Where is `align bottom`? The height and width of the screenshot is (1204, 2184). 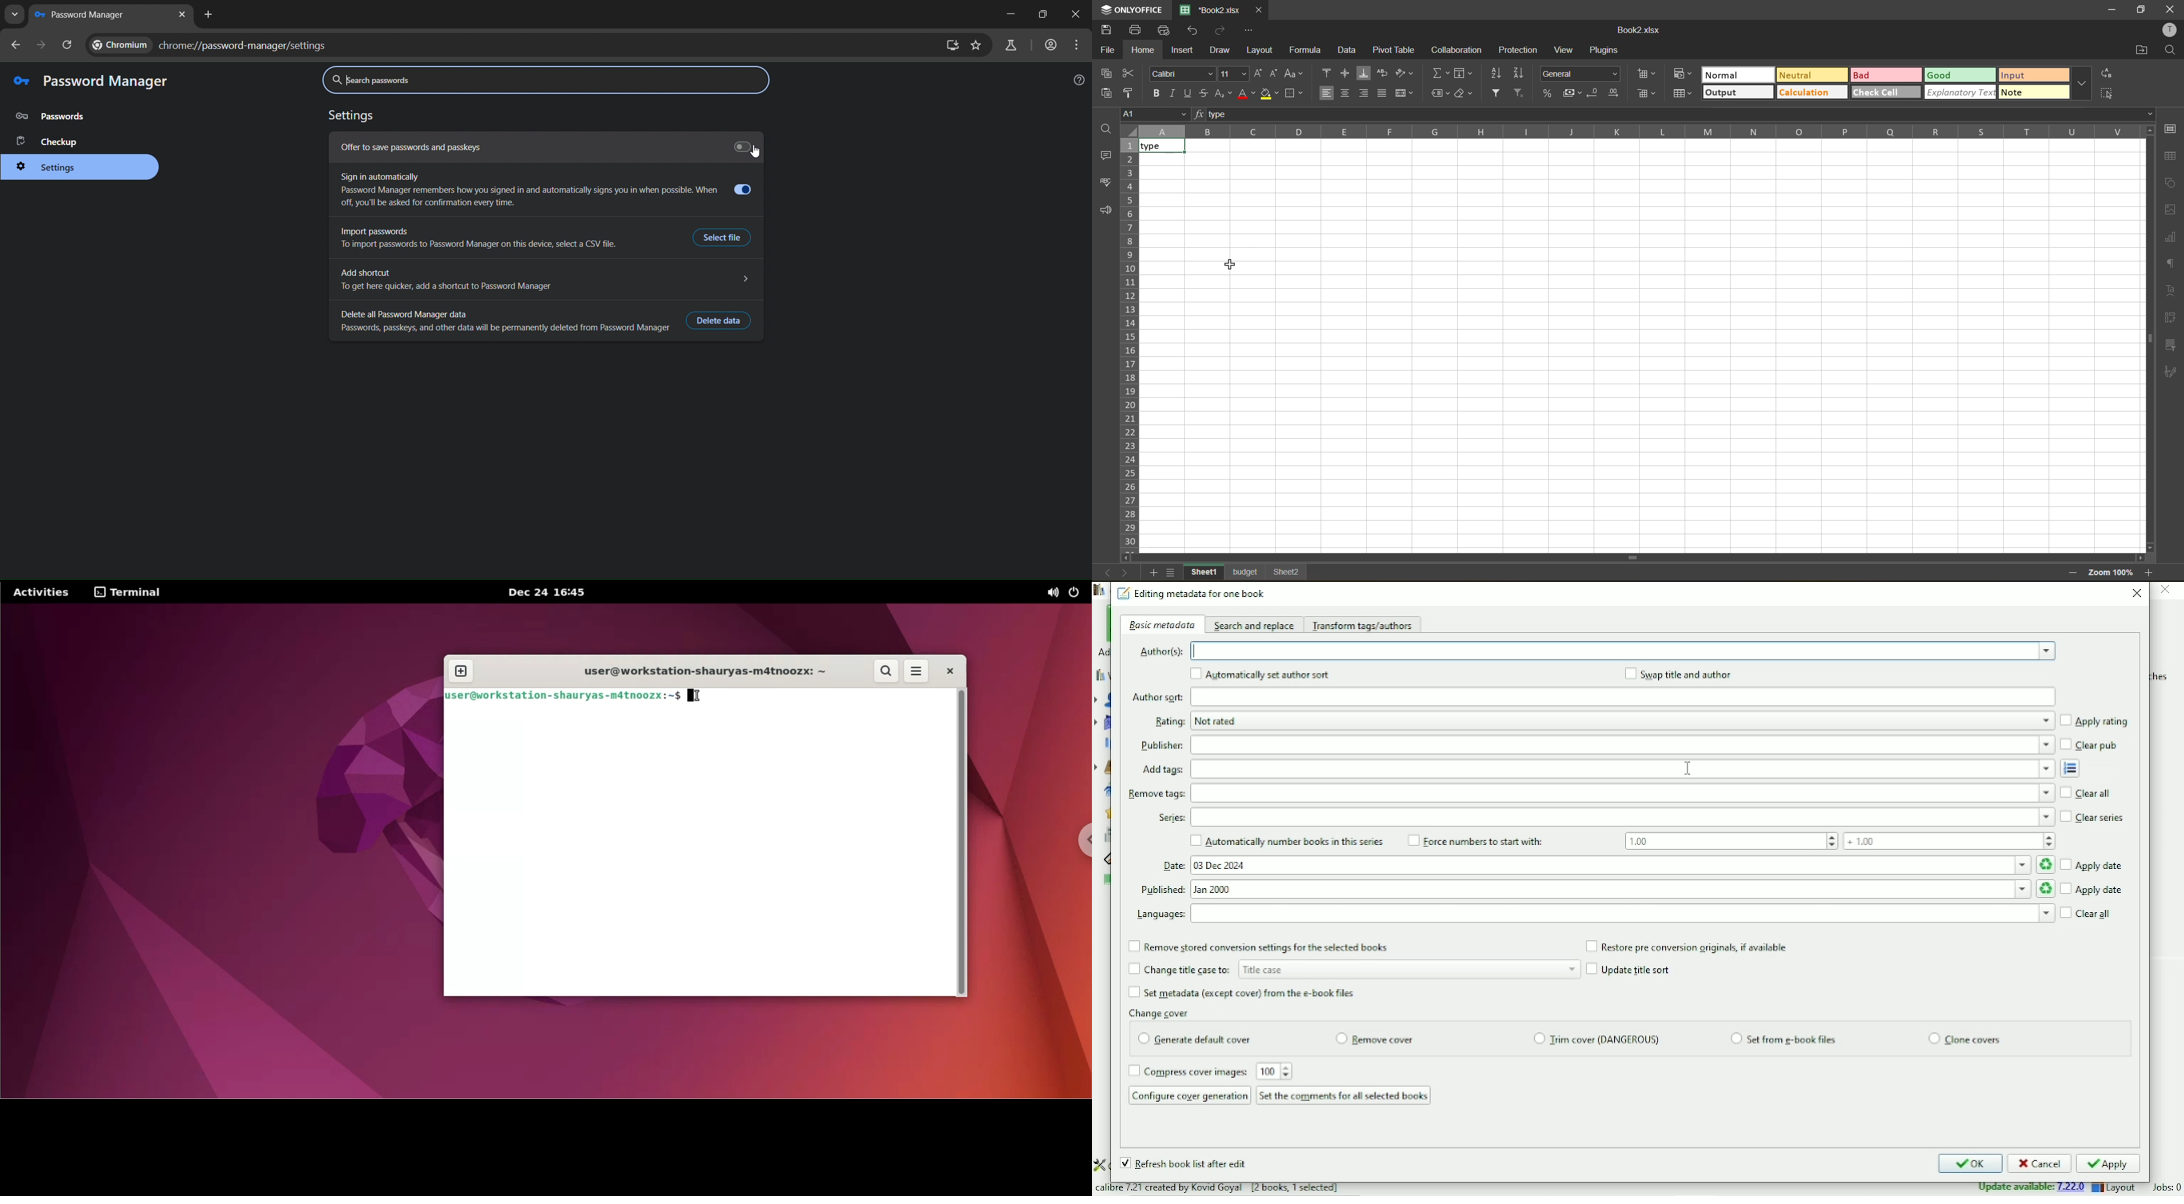
align bottom is located at coordinates (1363, 73).